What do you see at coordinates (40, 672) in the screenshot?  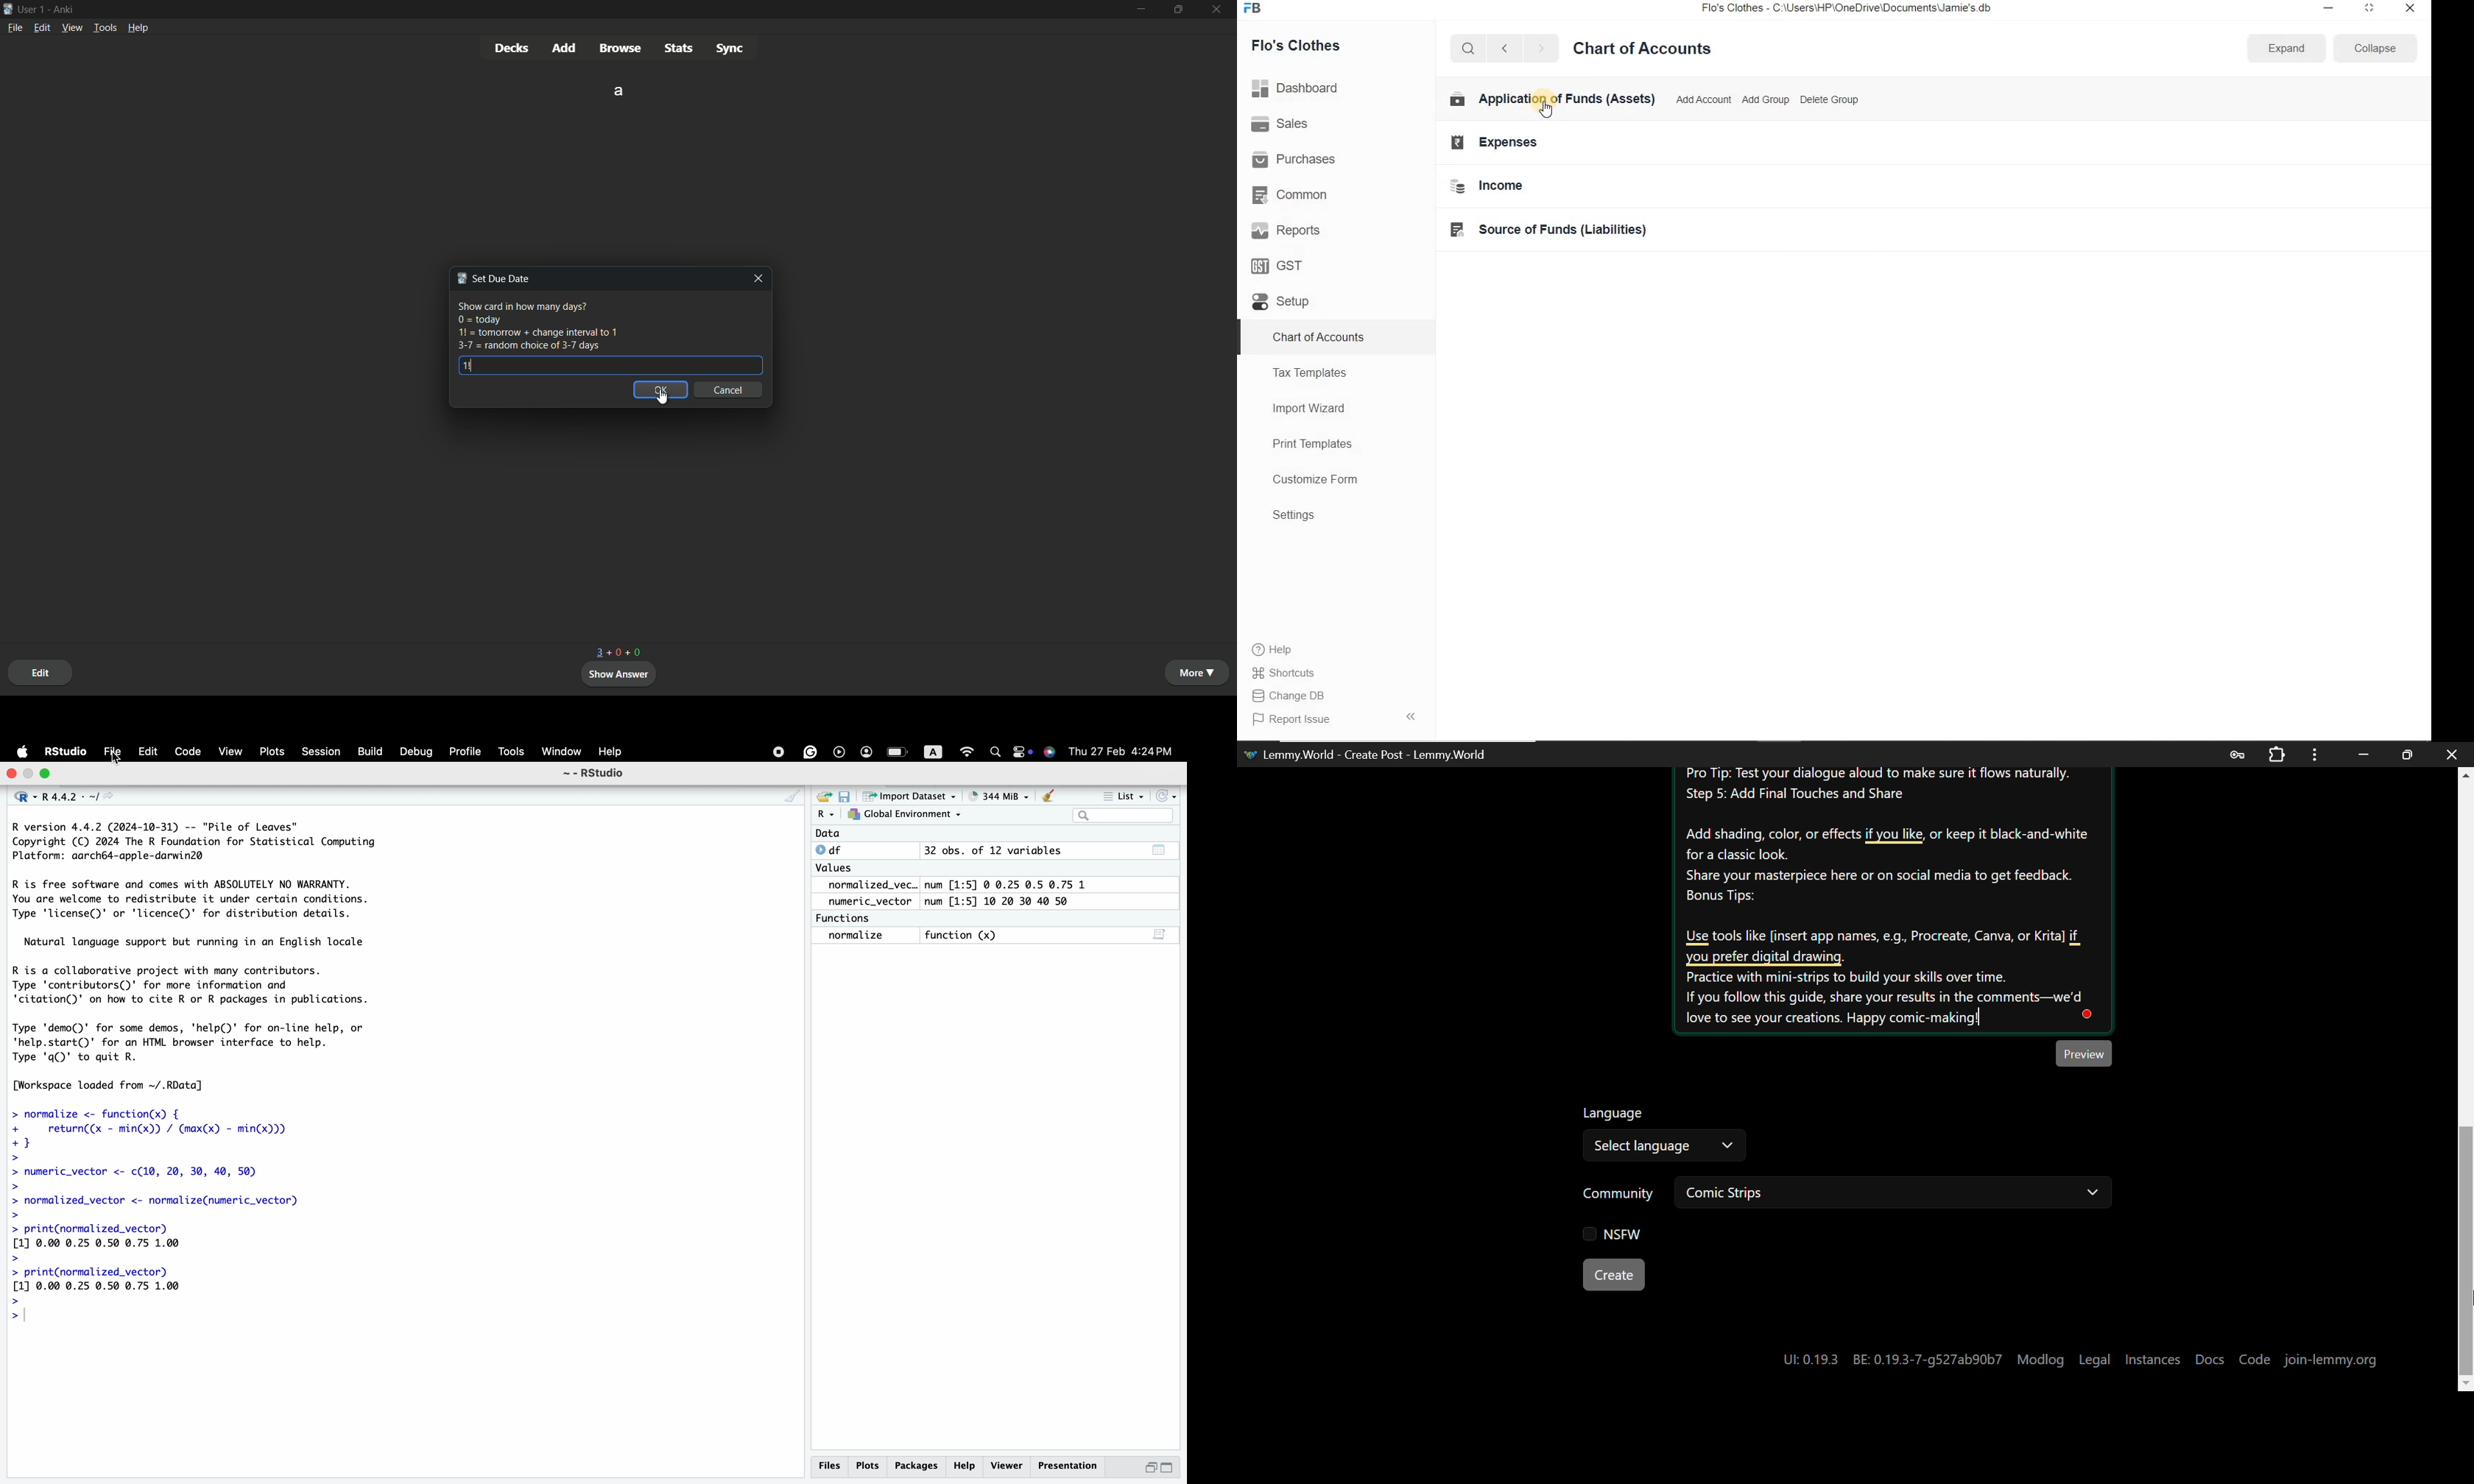 I see `edit` at bounding box center [40, 672].